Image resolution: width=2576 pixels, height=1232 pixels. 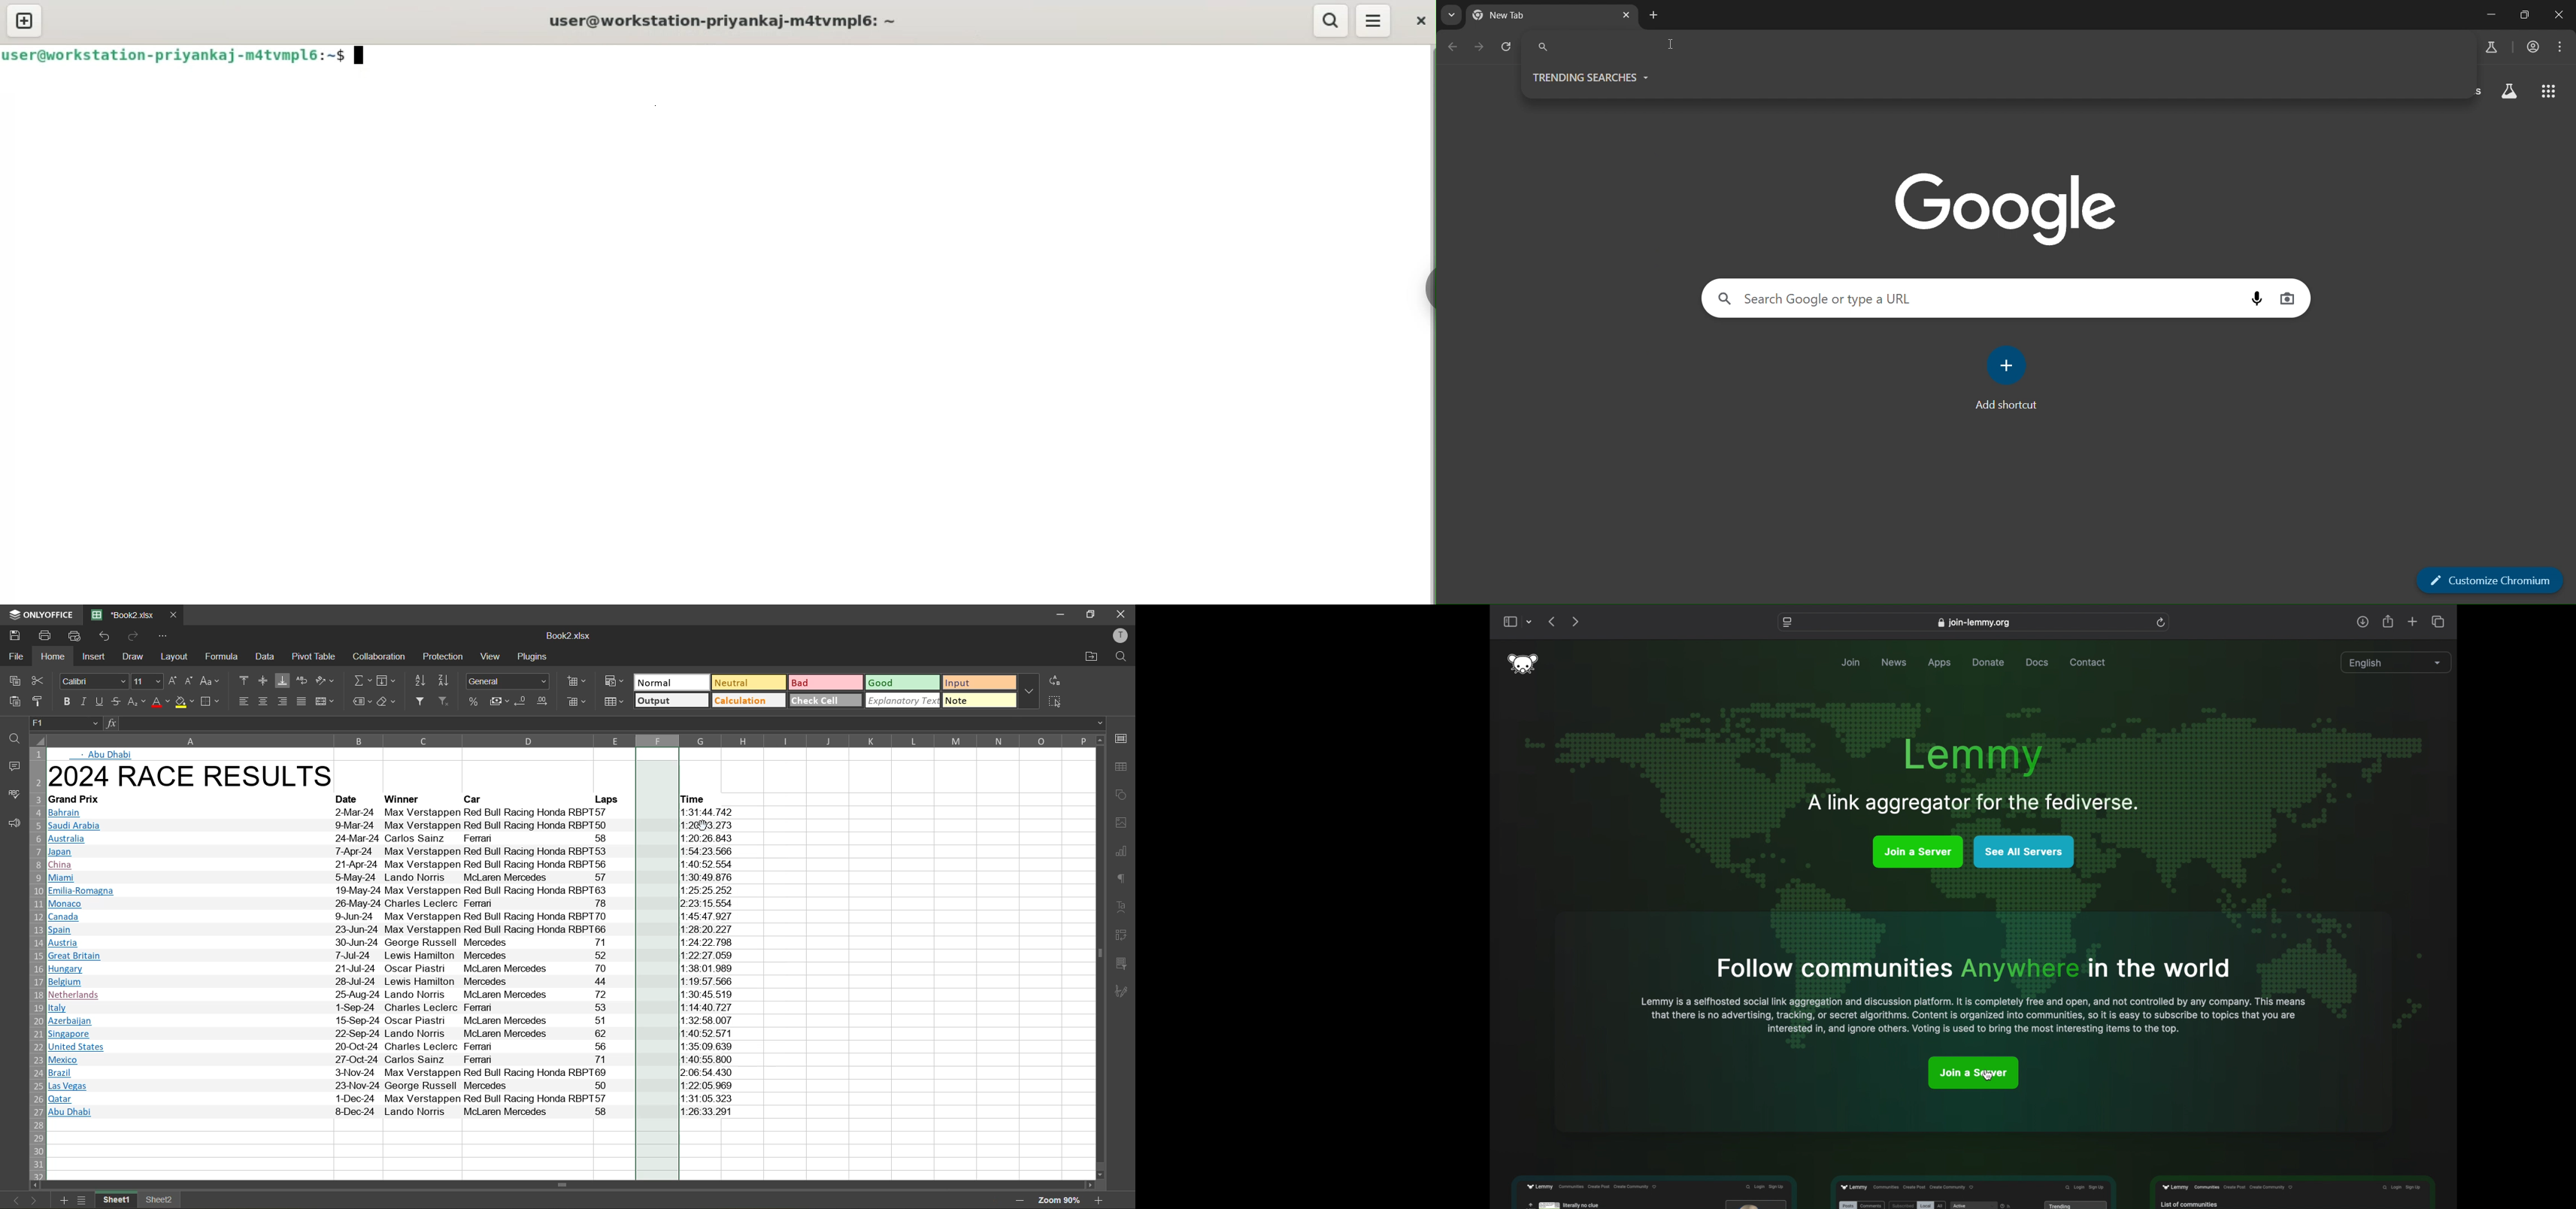 I want to click on account, so click(x=2531, y=46).